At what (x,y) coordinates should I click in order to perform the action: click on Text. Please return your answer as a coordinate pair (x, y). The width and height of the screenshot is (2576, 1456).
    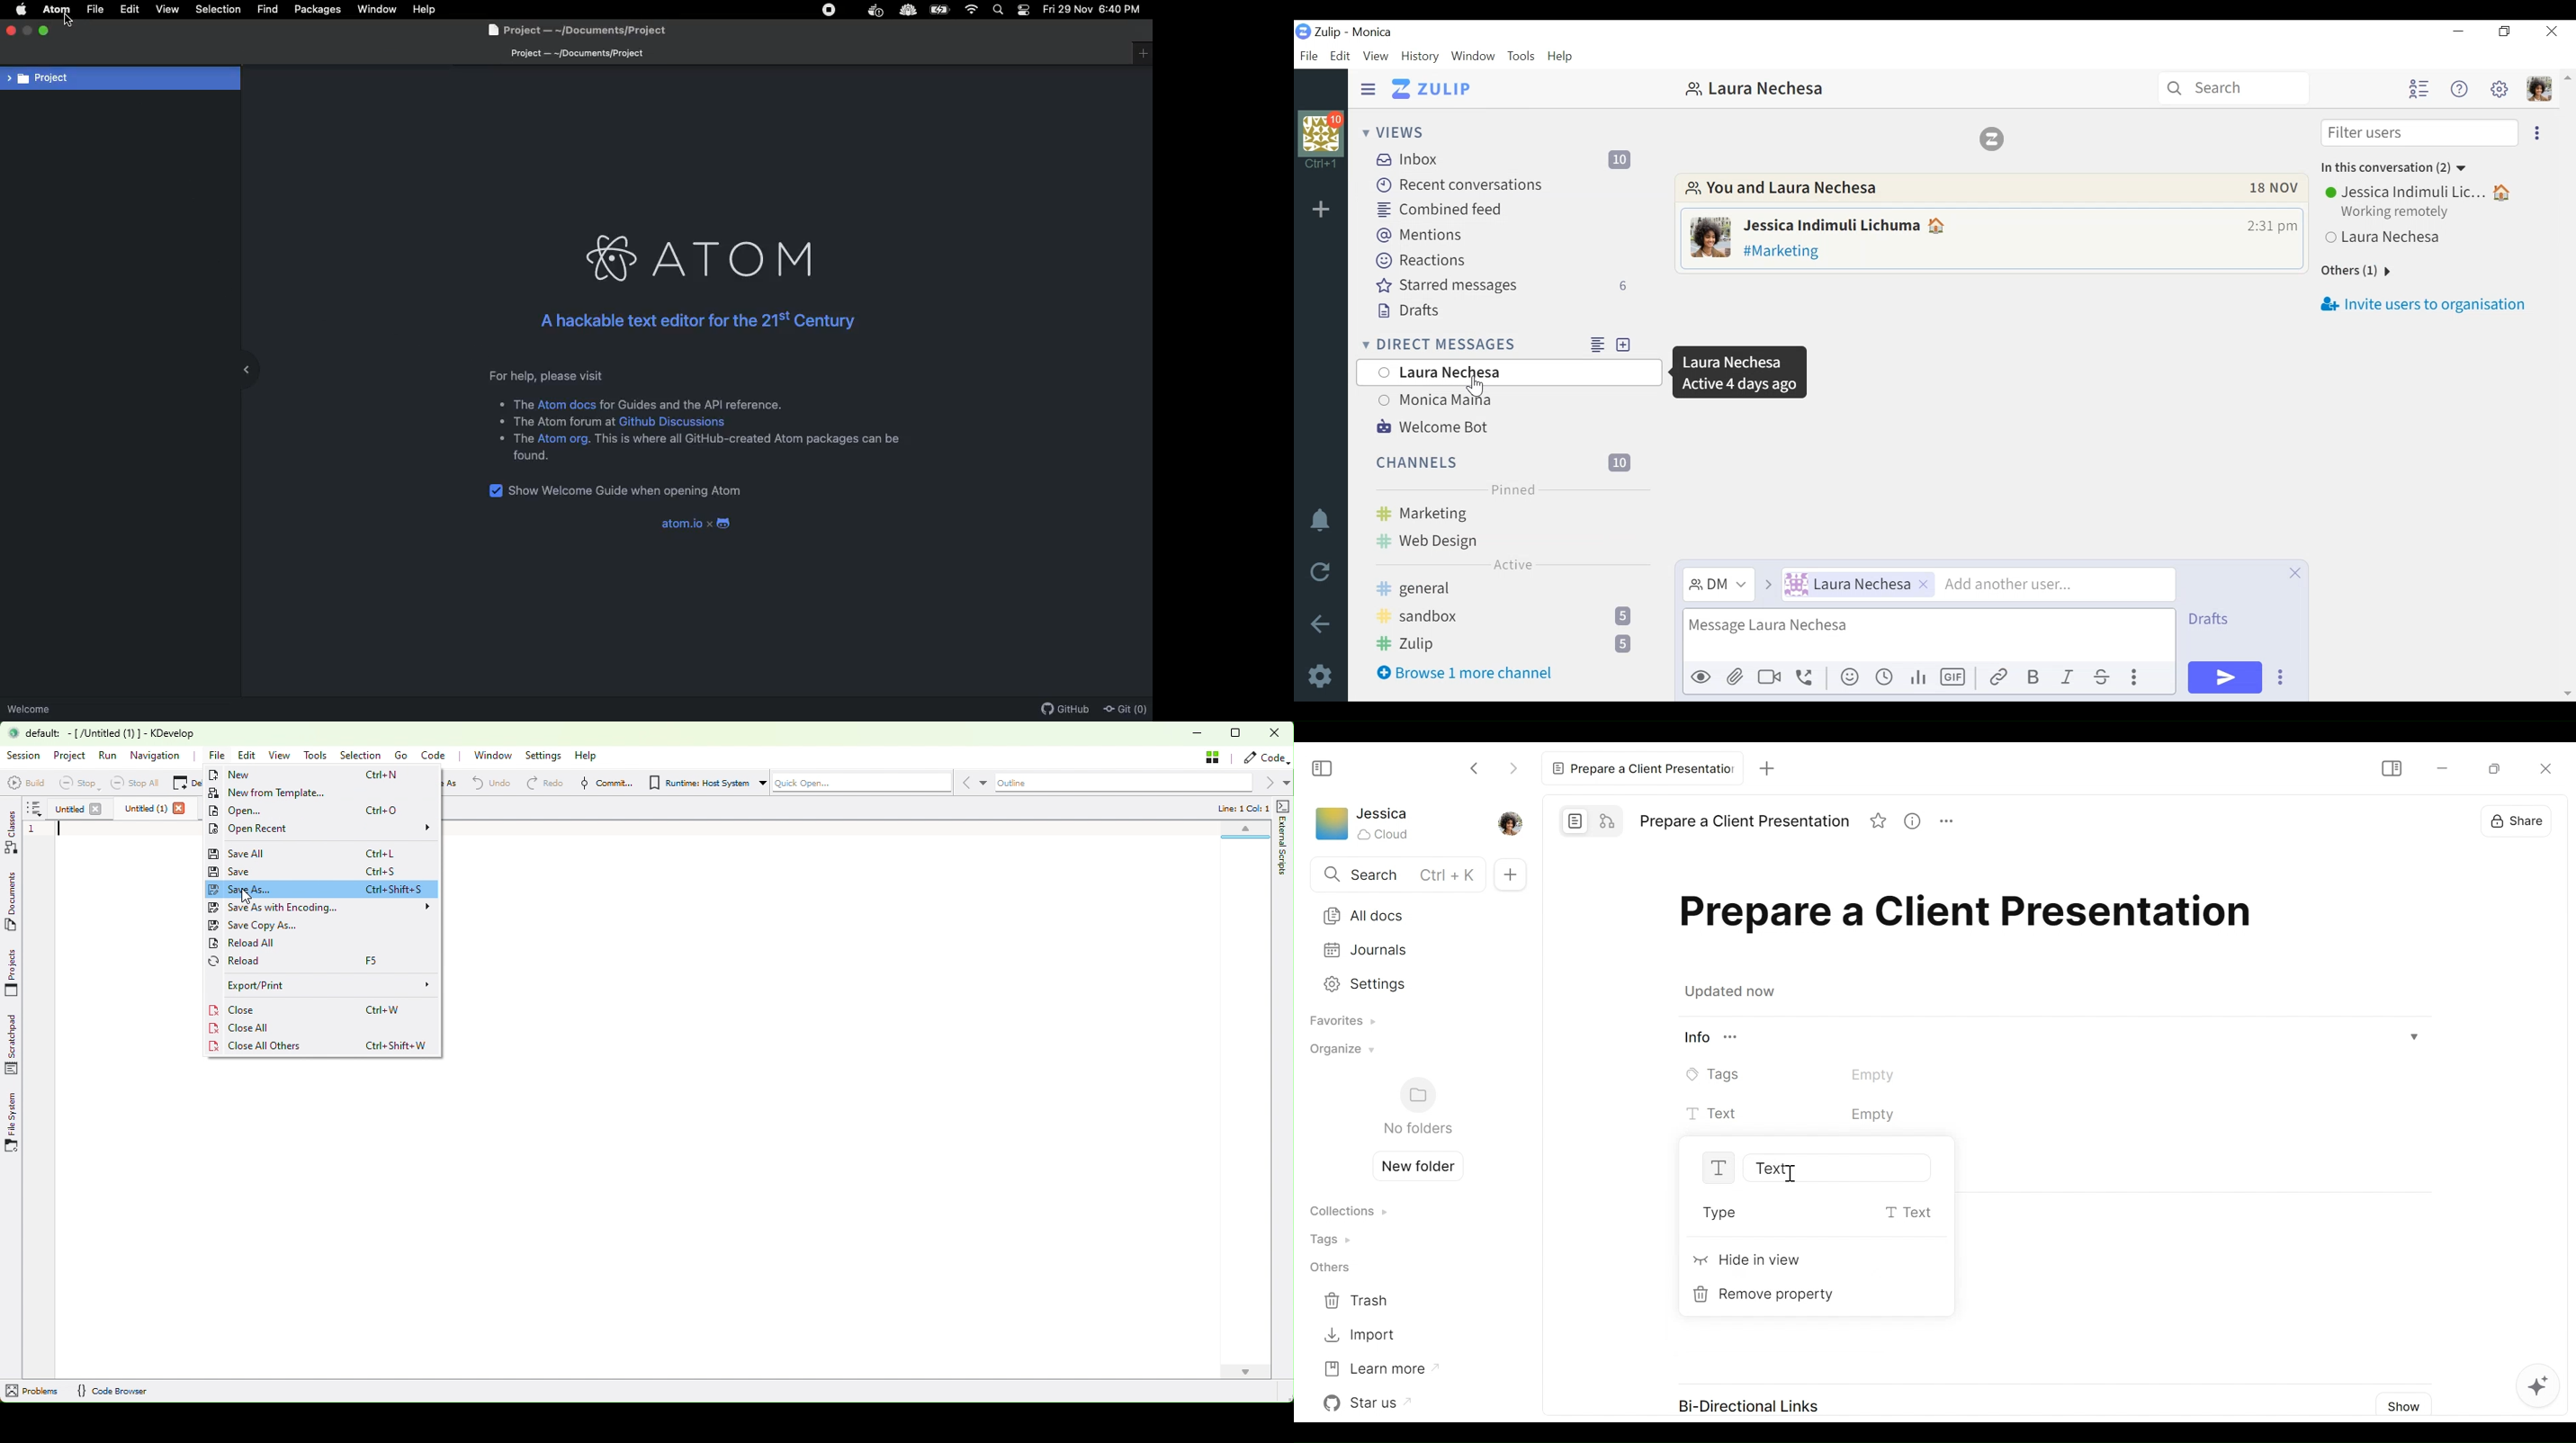
    Looking at the image, I should click on (1793, 1168).